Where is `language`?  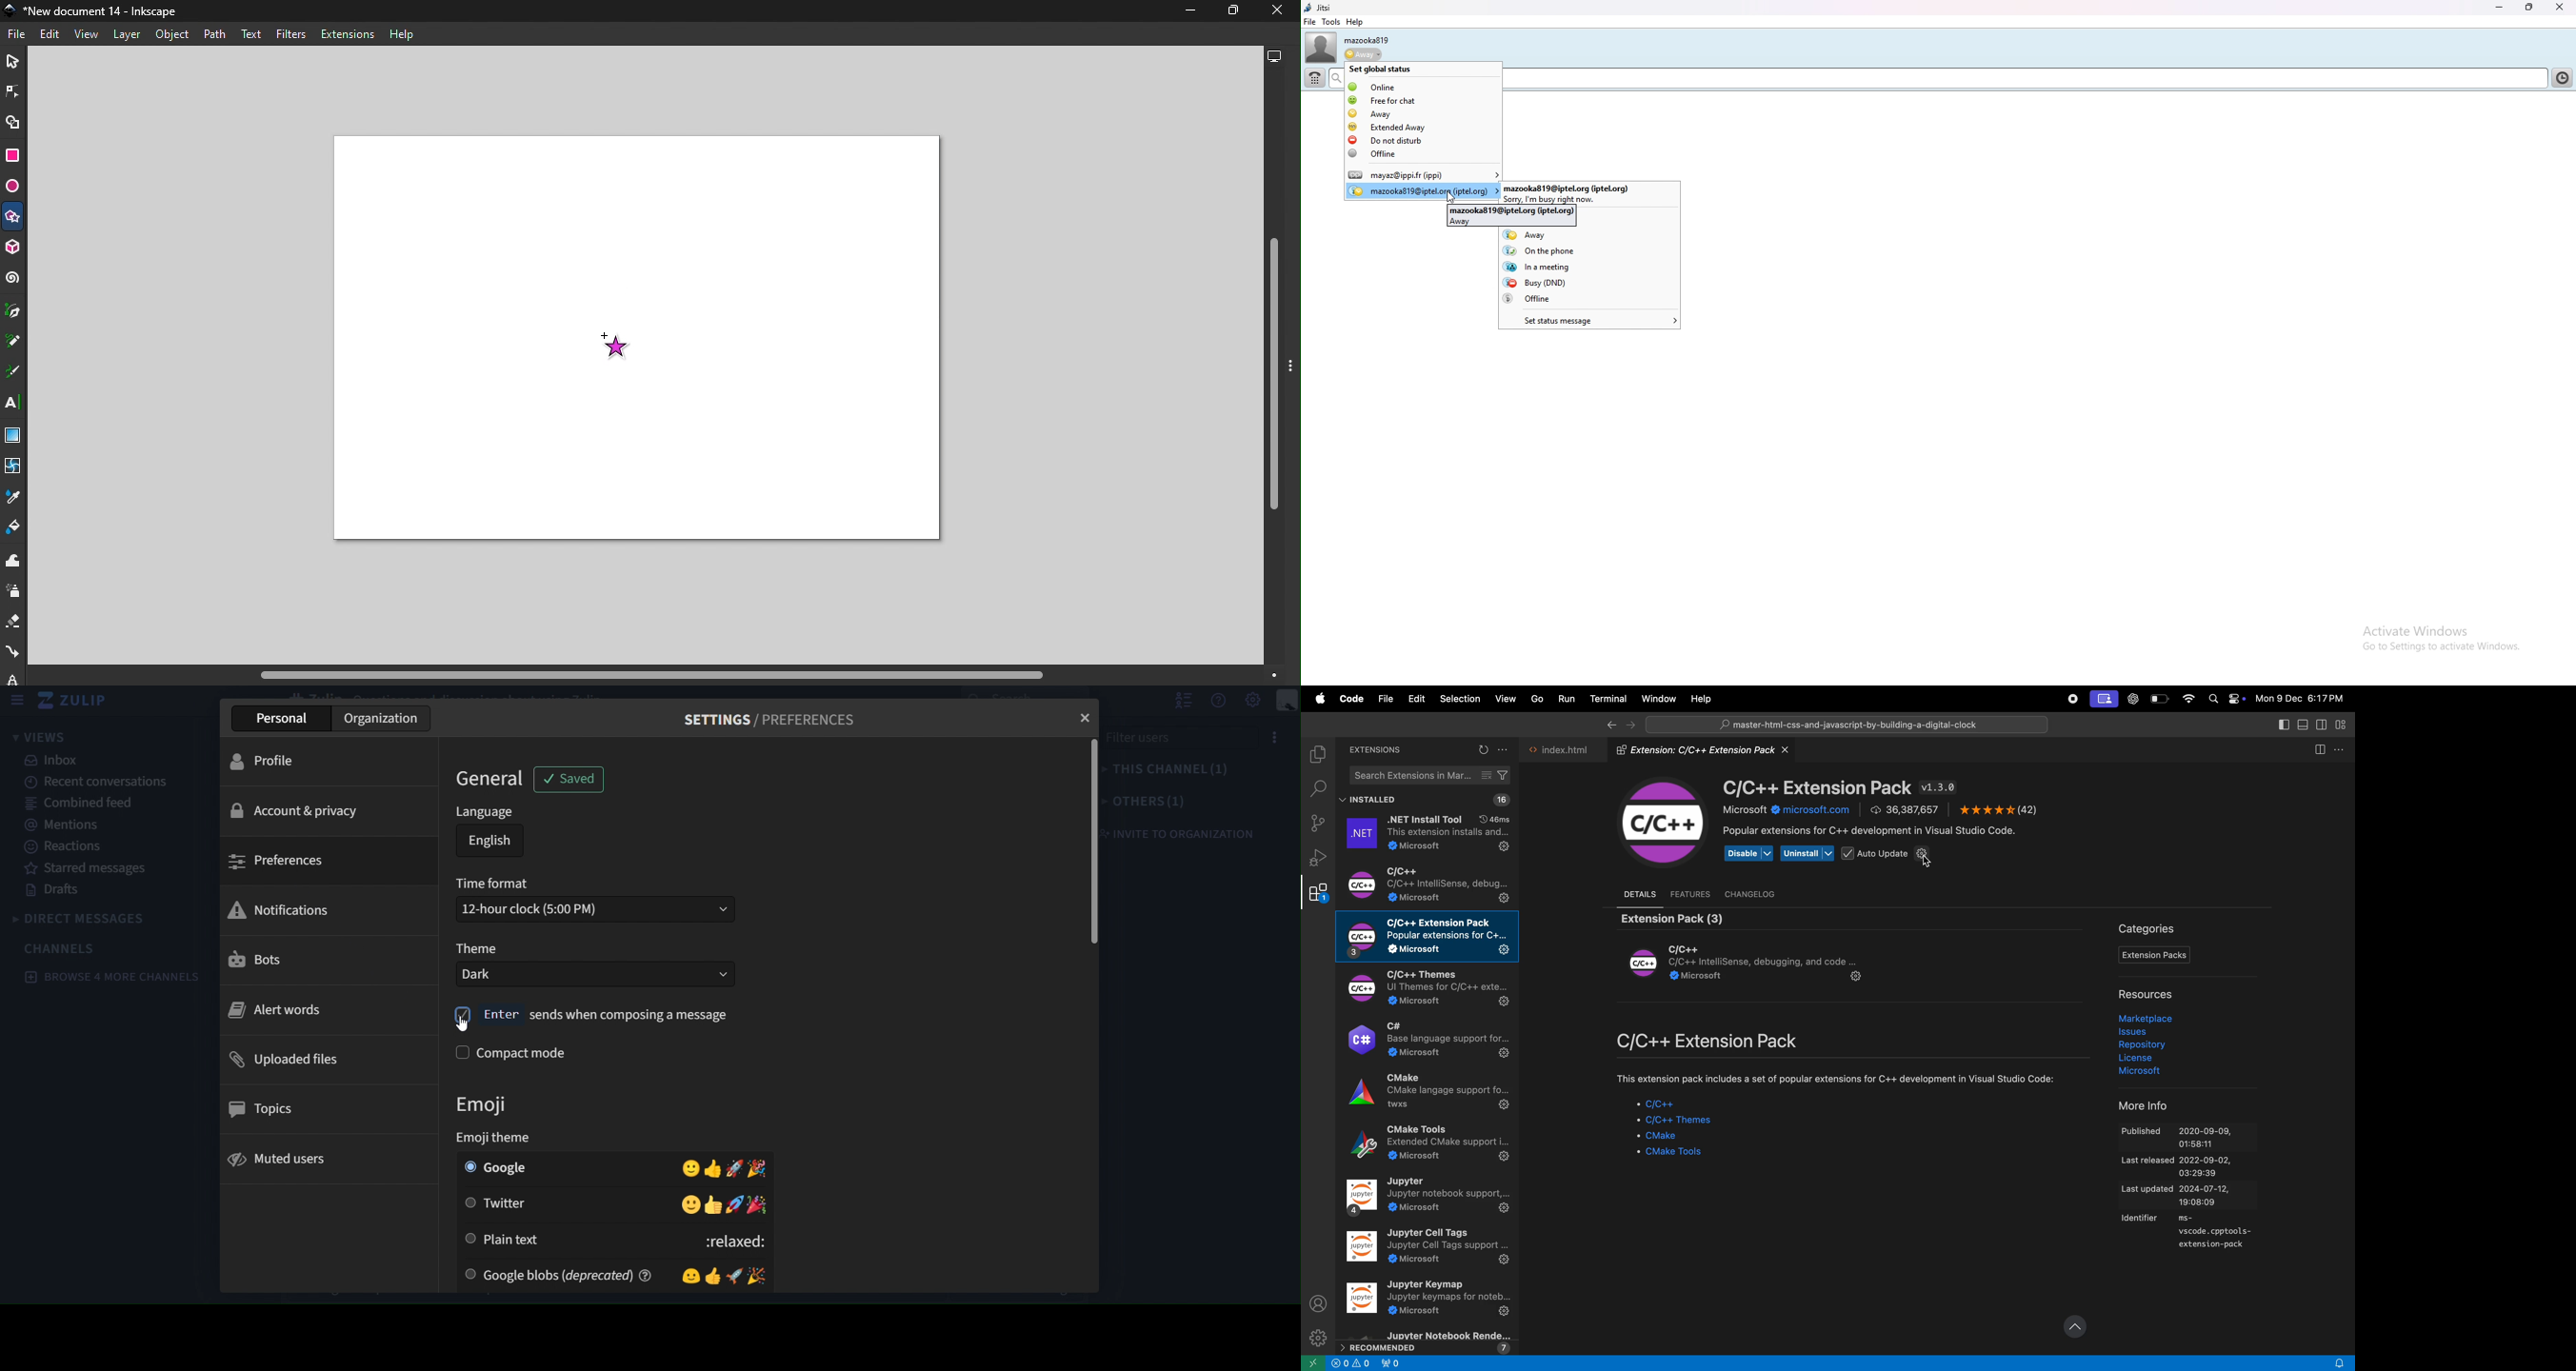 language is located at coordinates (487, 813).